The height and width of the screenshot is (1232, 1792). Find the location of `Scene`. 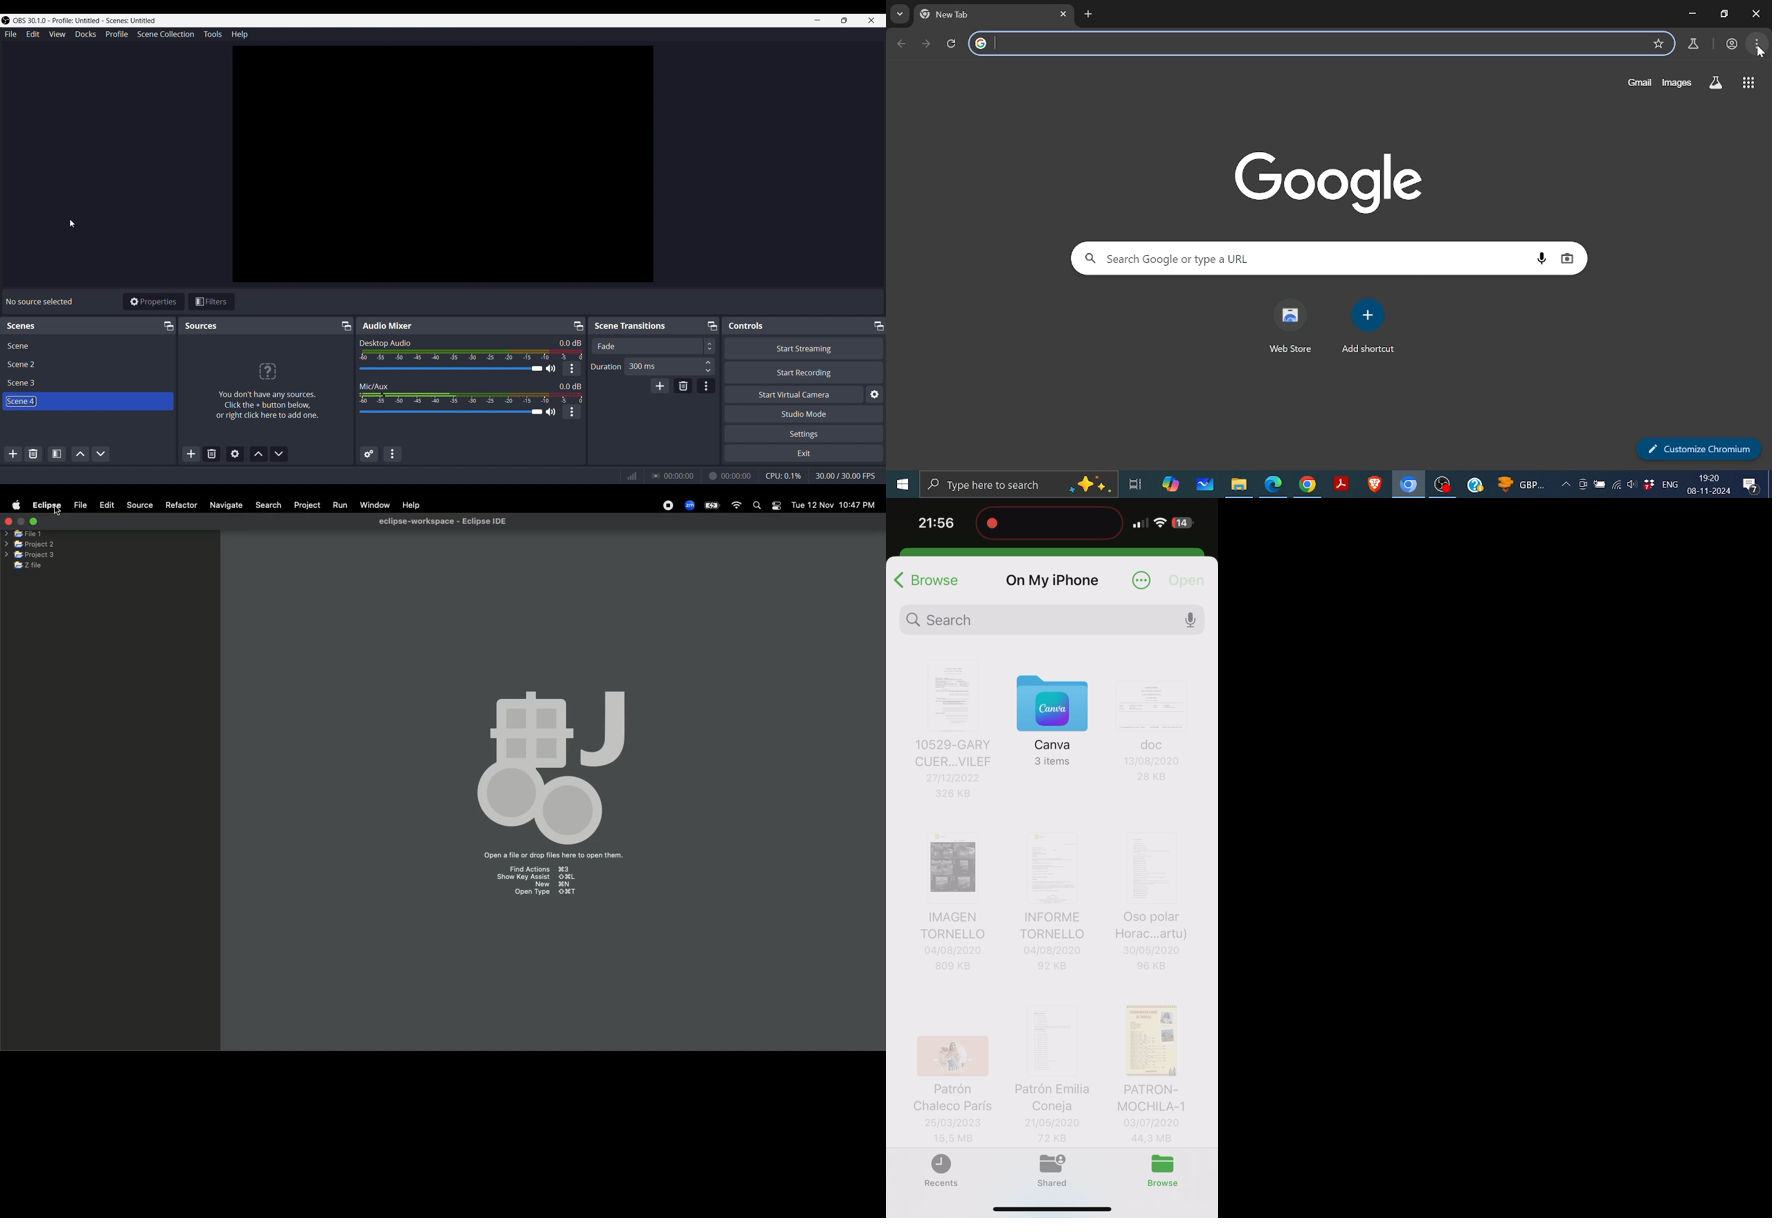

Scene is located at coordinates (18, 346).